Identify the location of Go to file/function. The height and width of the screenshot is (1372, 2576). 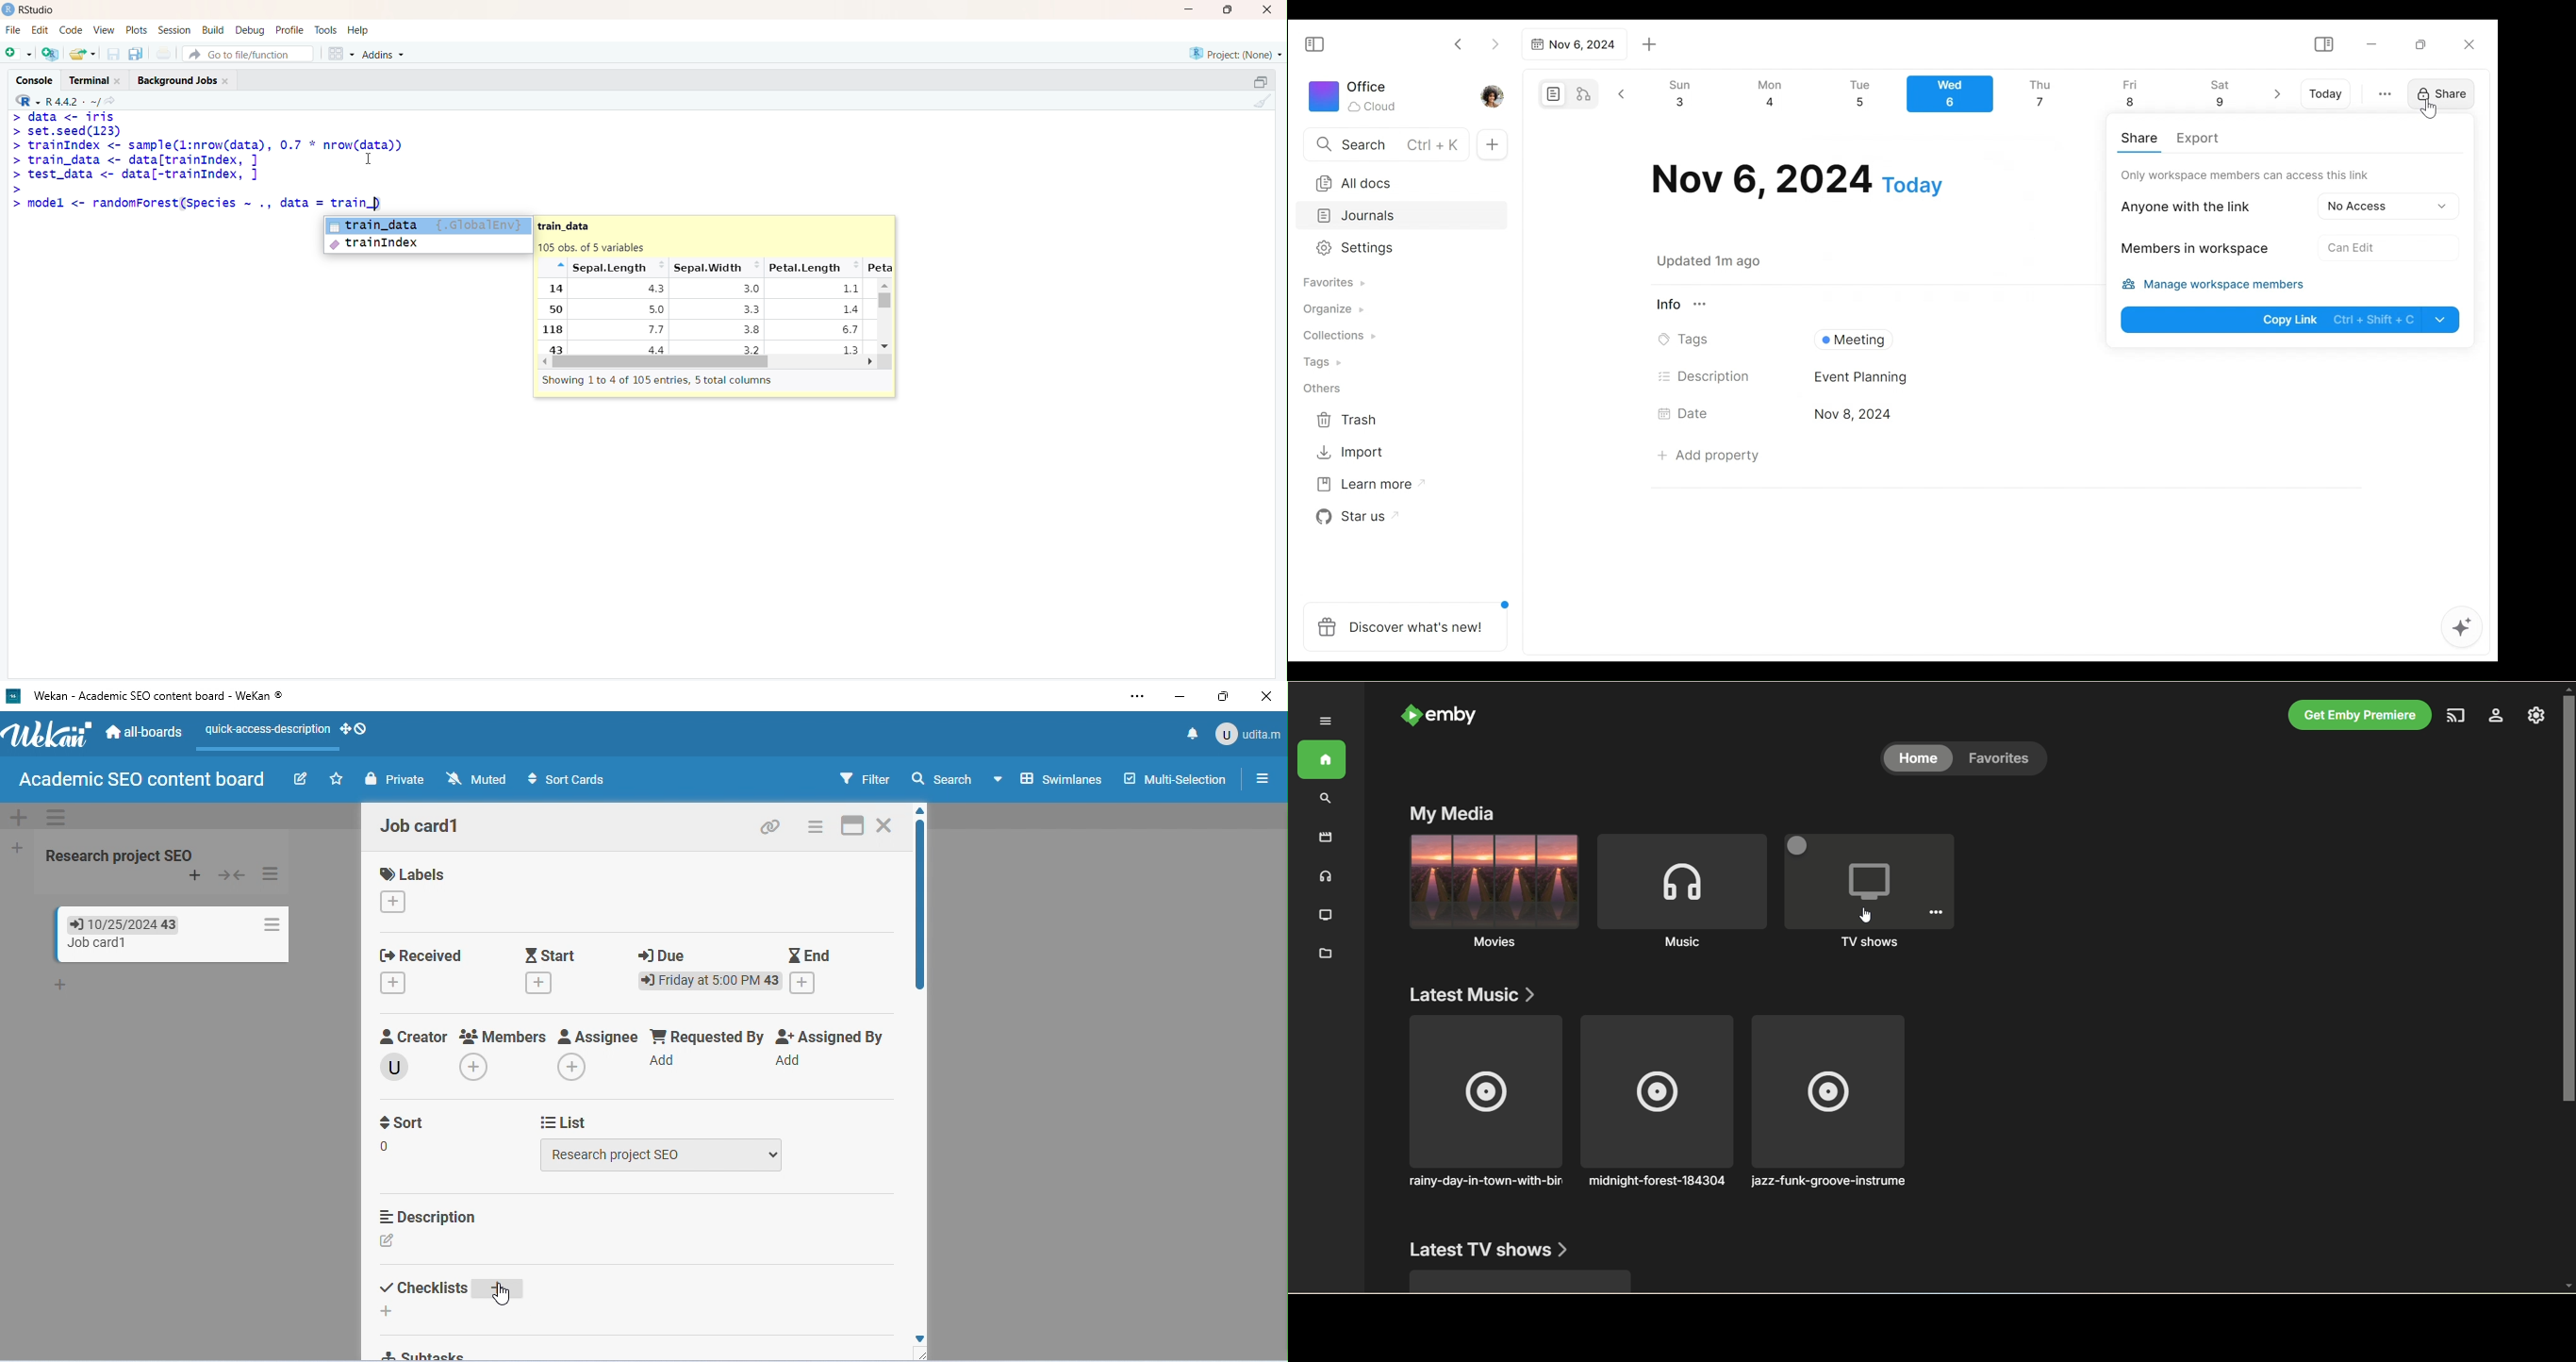
(247, 52).